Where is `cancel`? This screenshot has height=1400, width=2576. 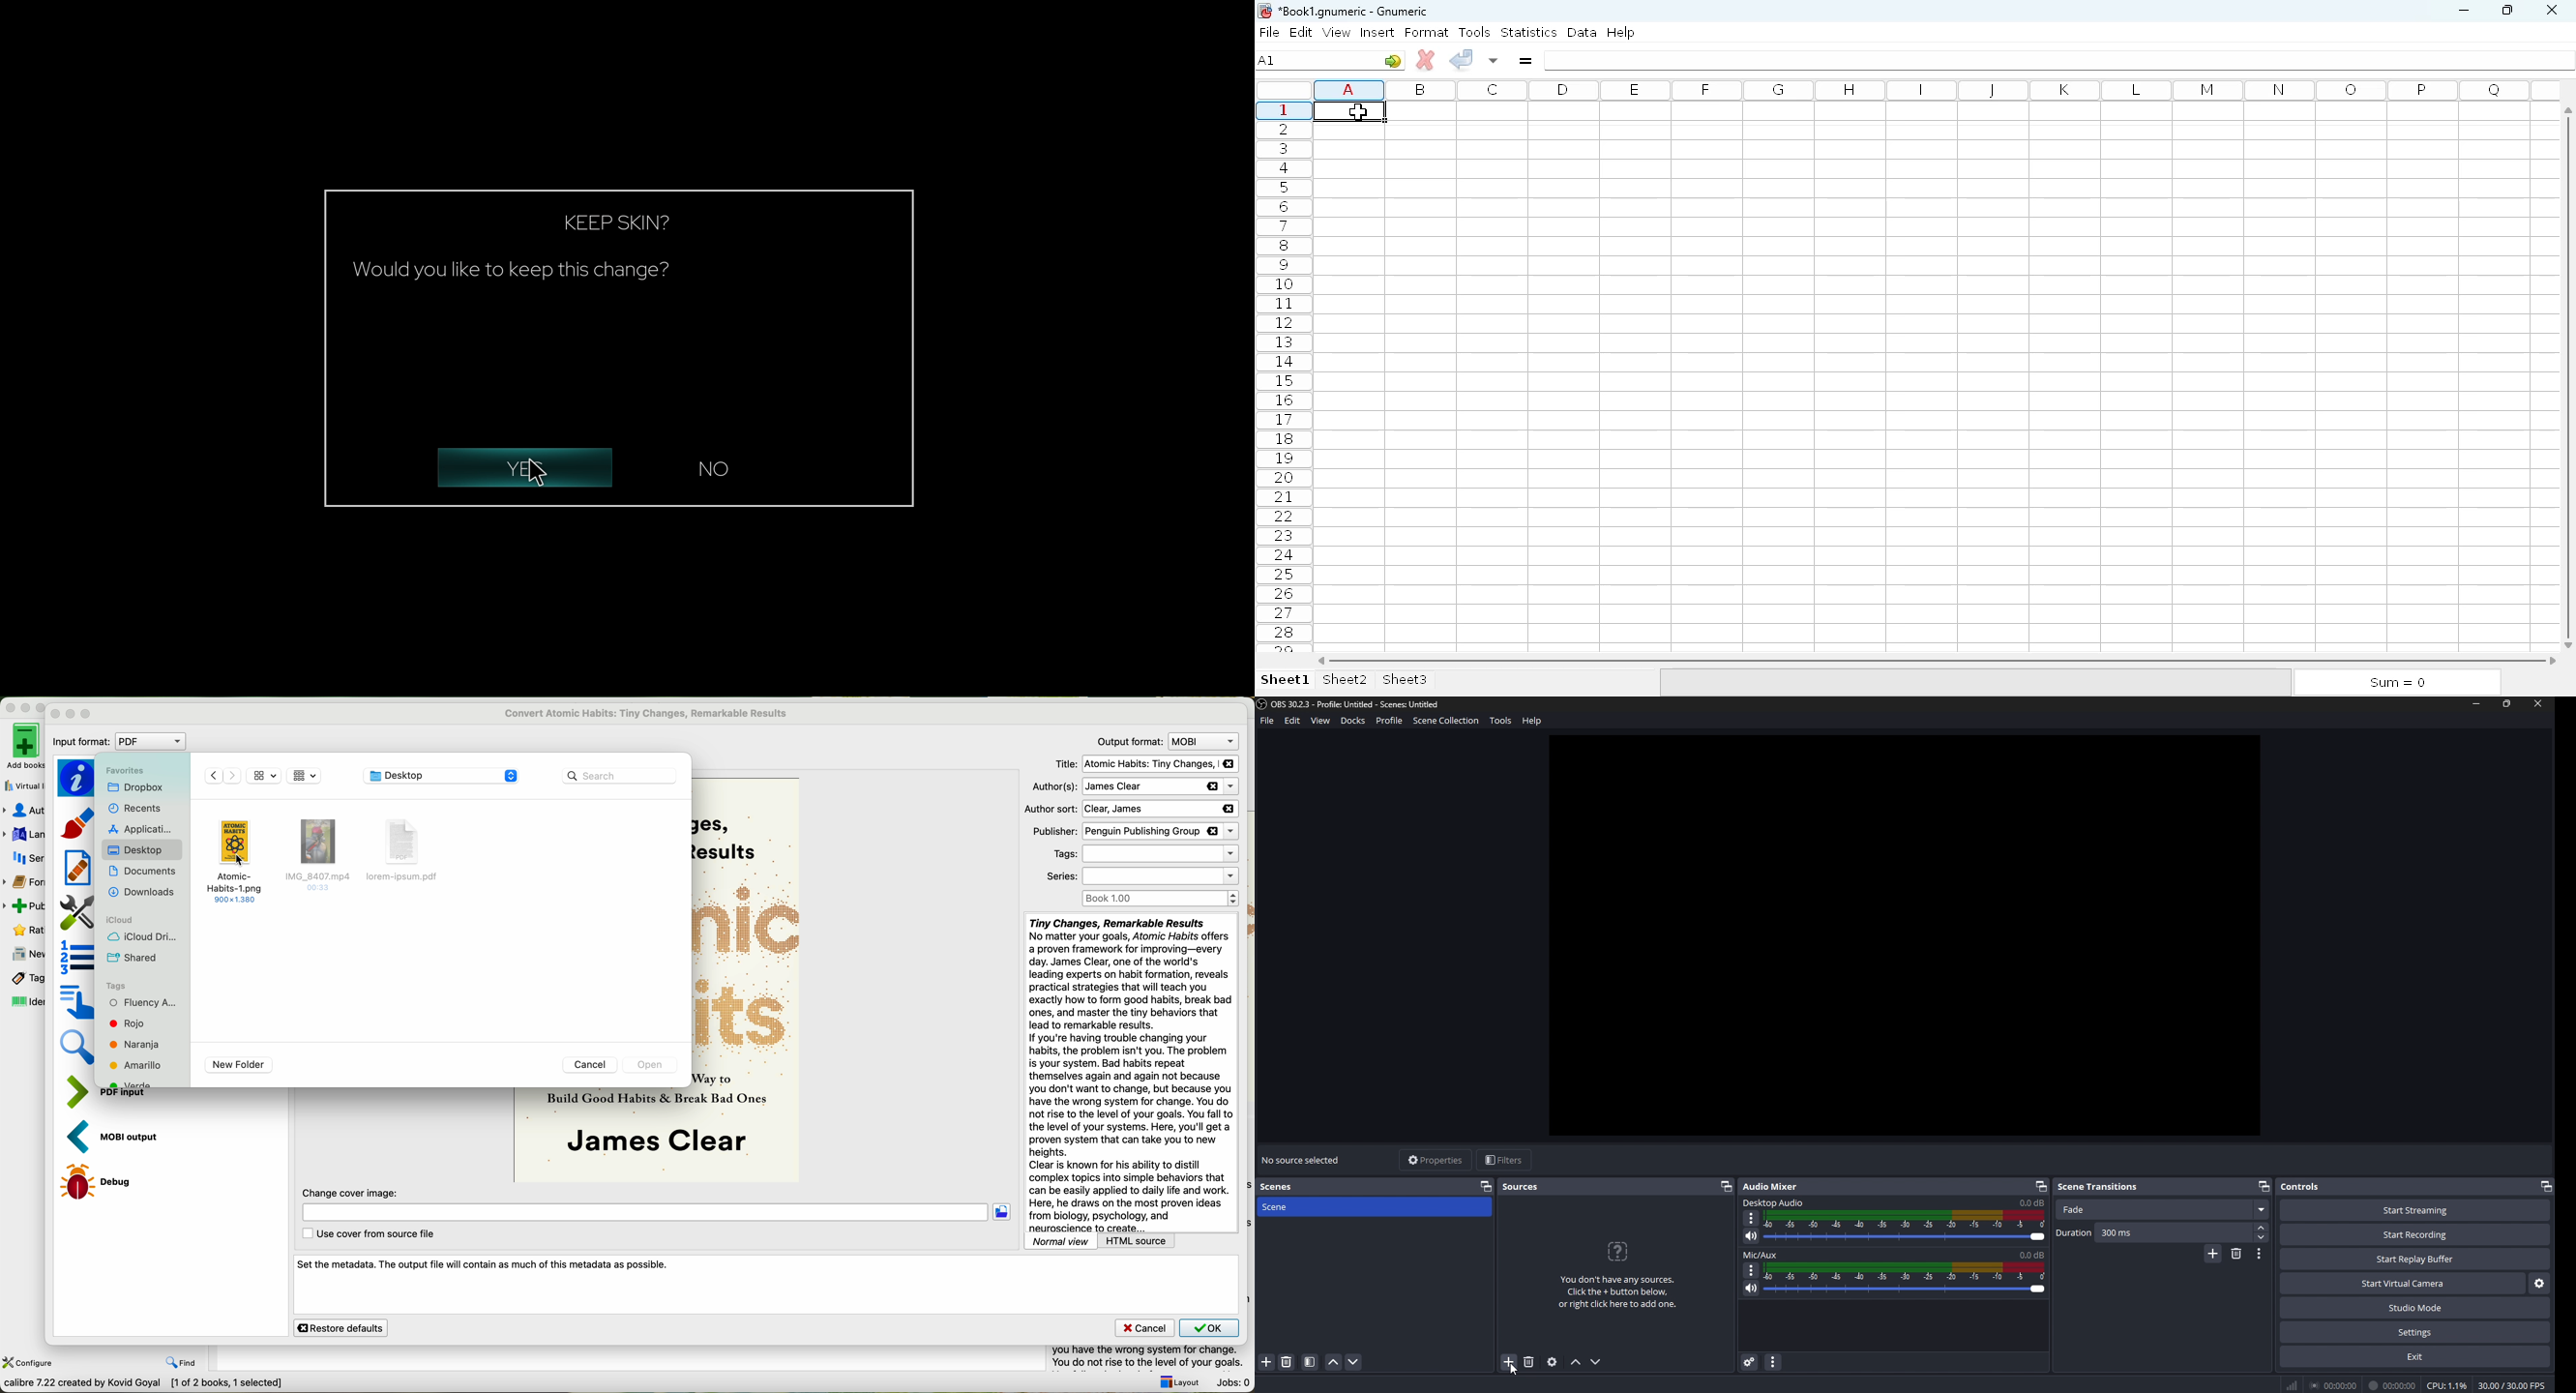
cancel is located at coordinates (589, 1065).